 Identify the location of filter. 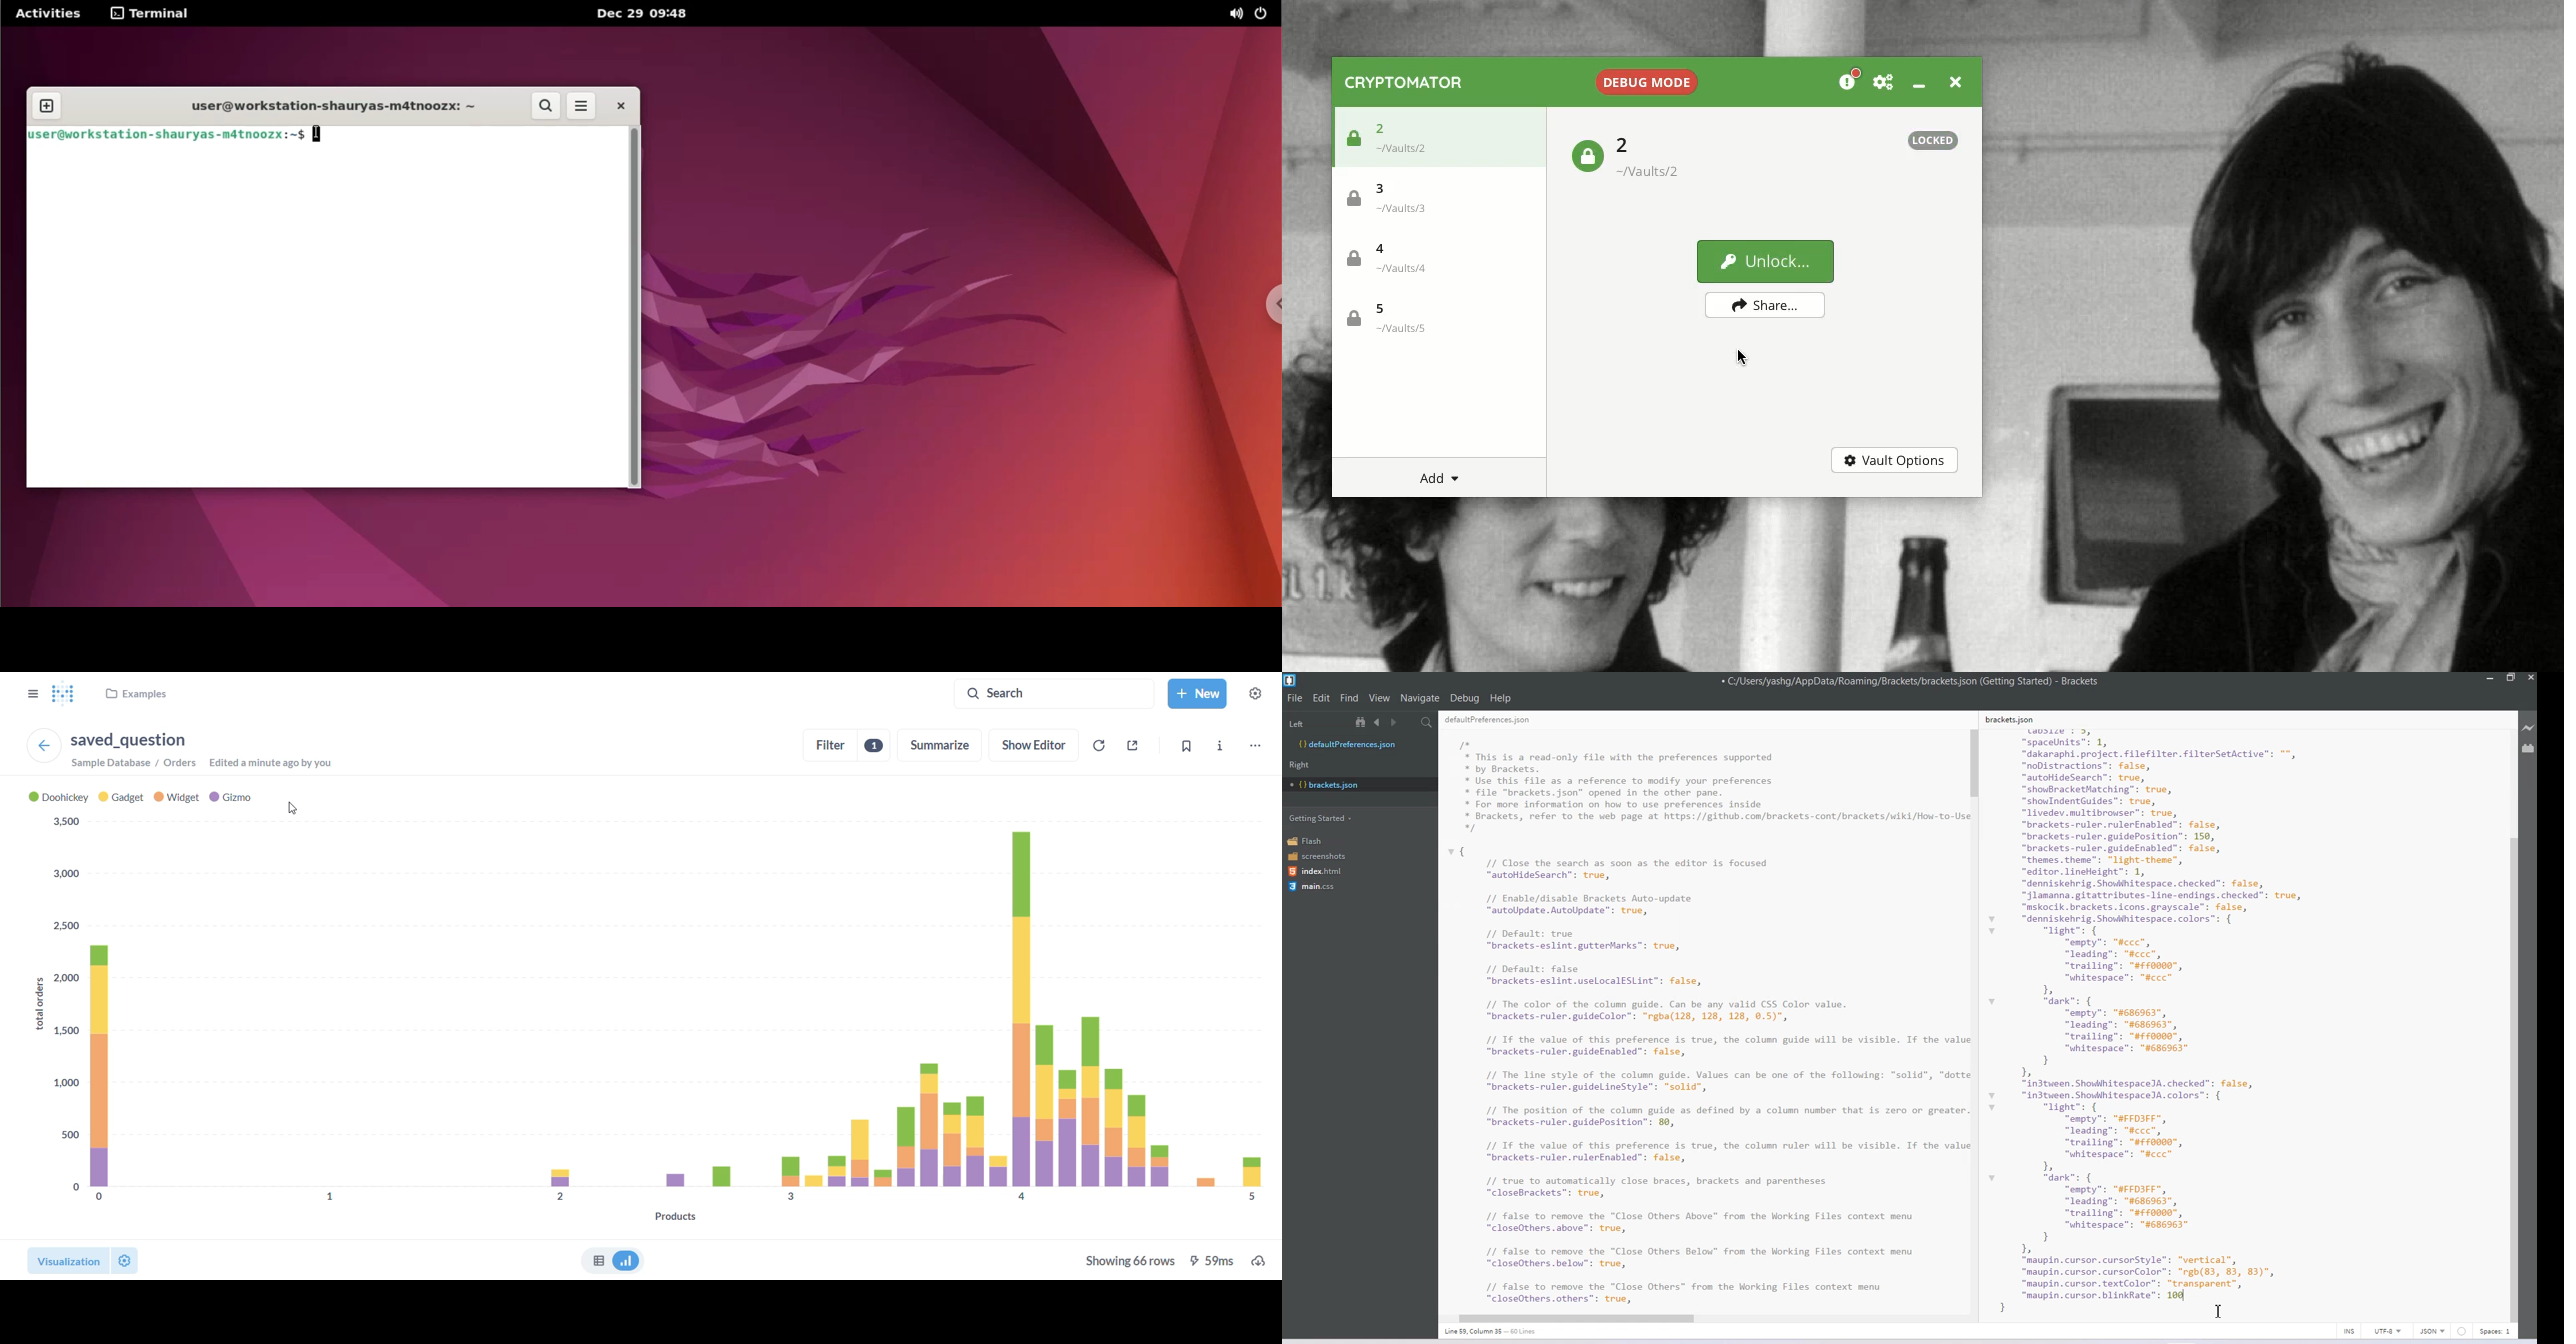
(844, 747).